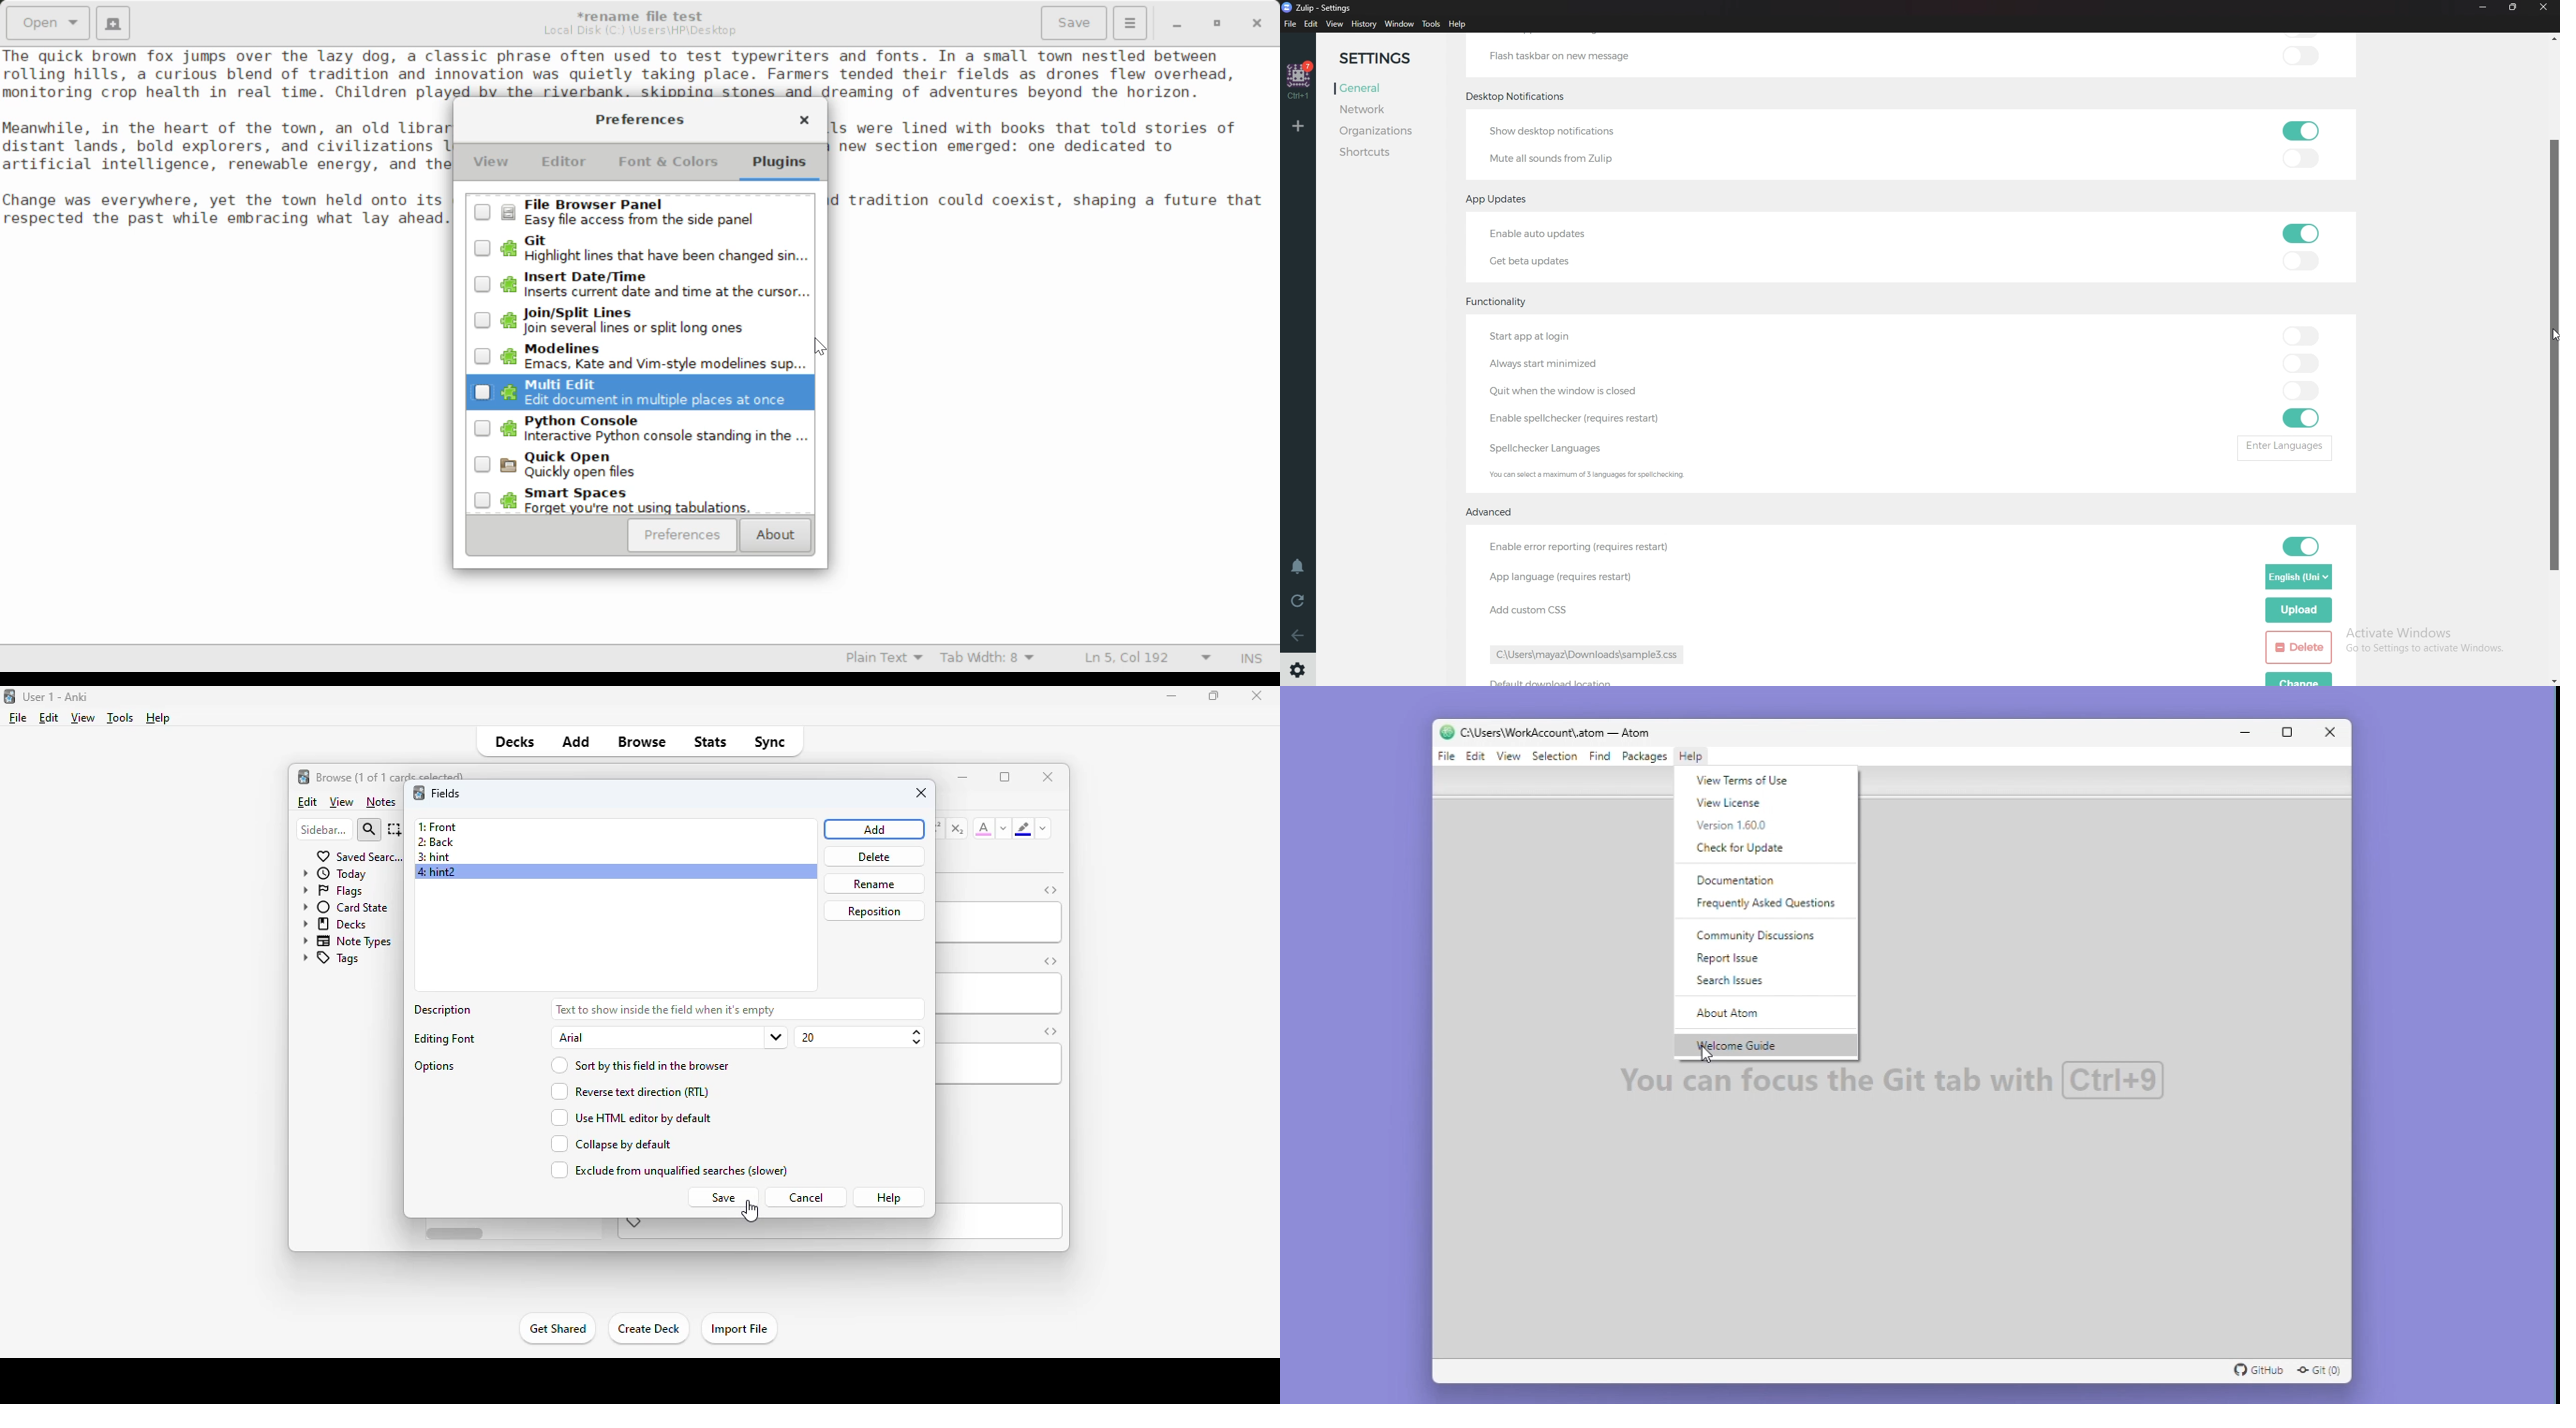 The height and width of the screenshot is (1428, 2576). I want to click on text color, so click(984, 827).